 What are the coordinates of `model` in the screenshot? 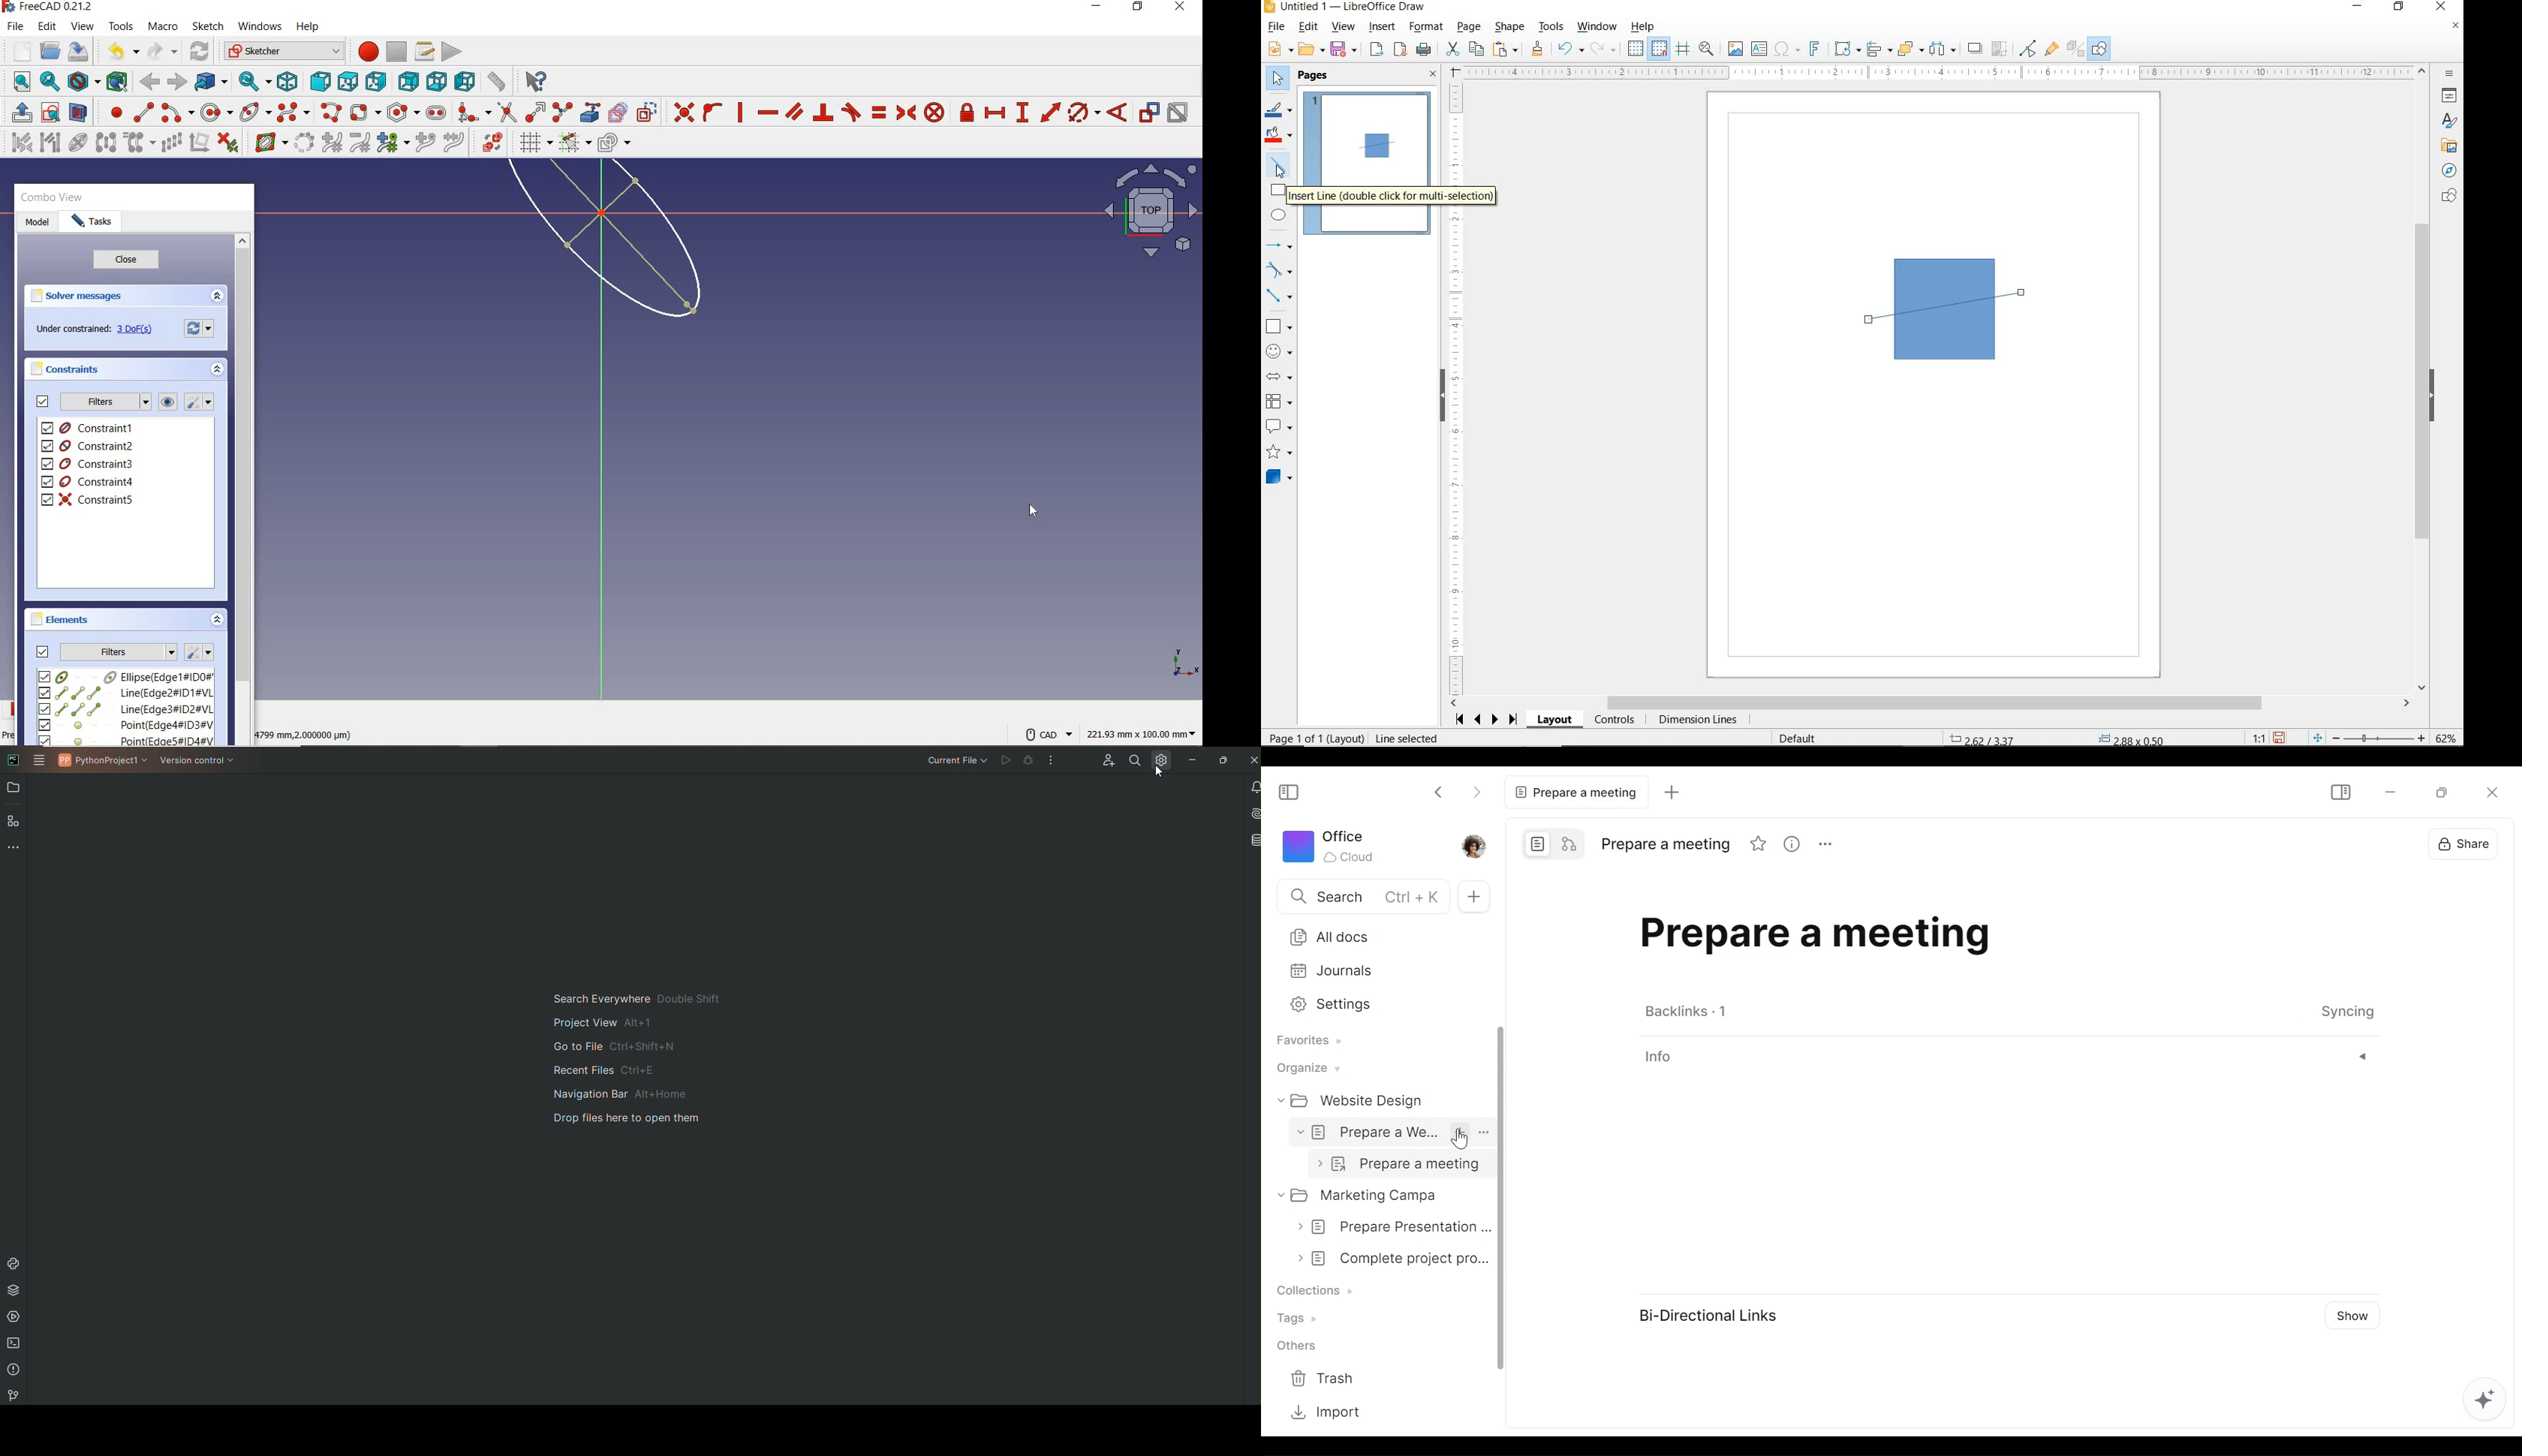 It's located at (37, 223).